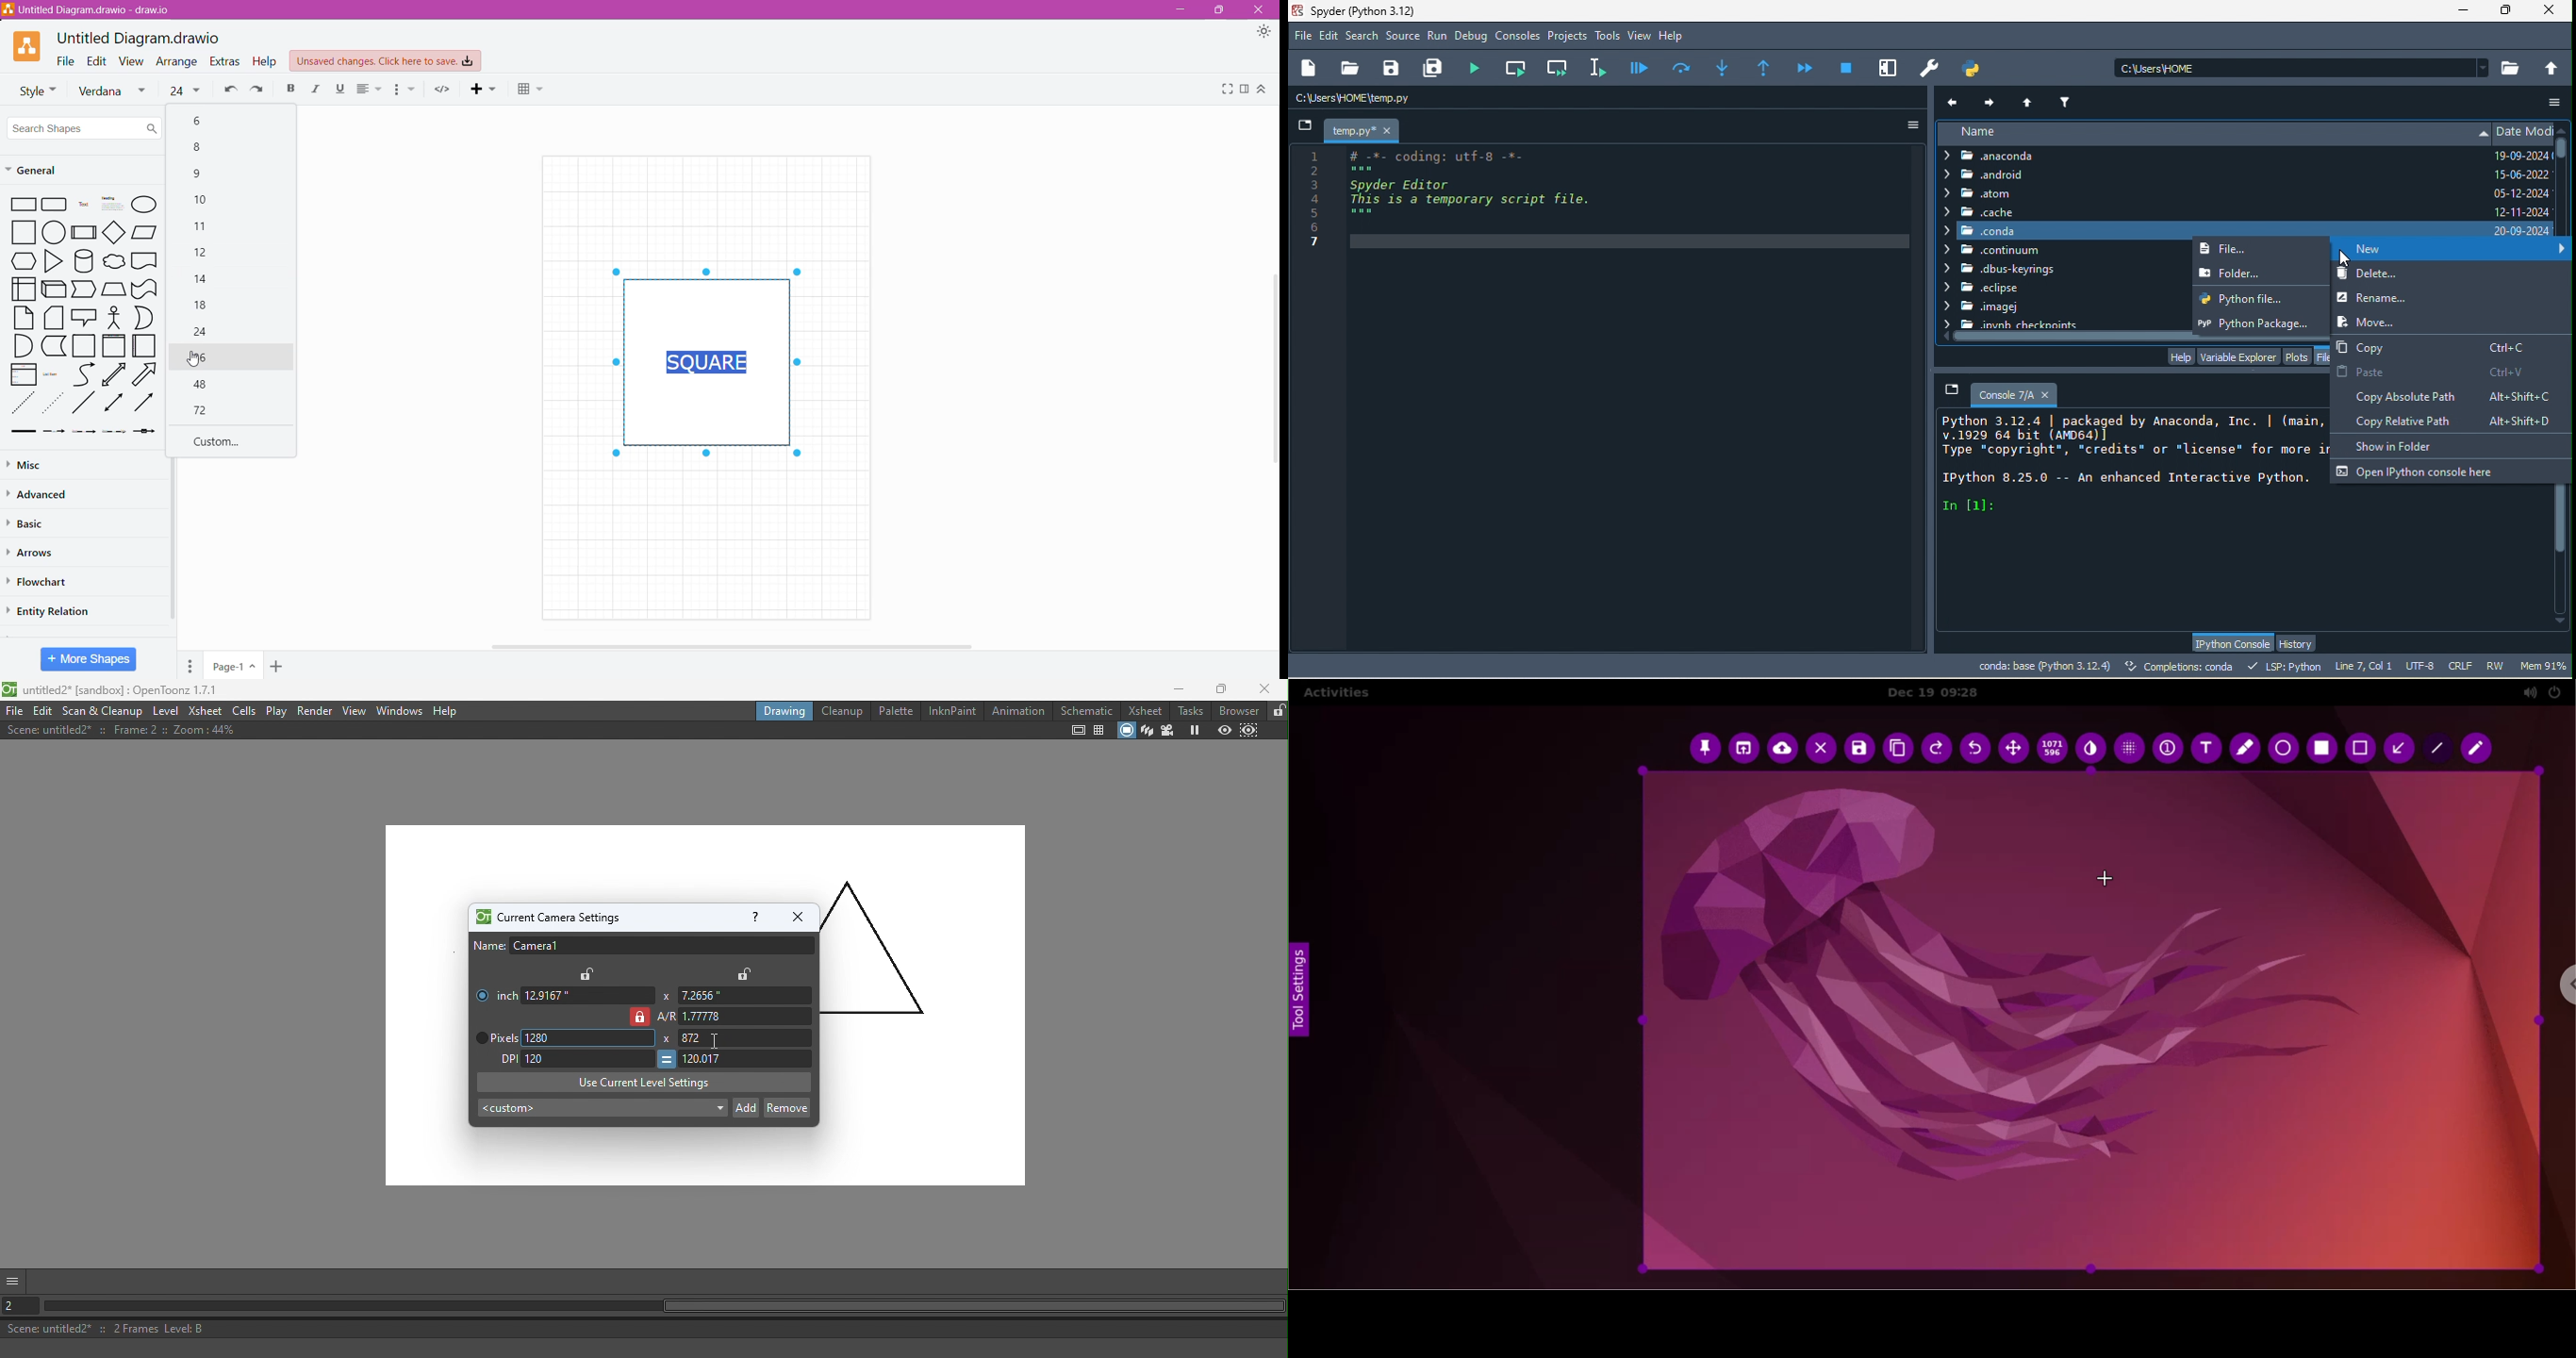 This screenshot has height=1372, width=2576. Describe the element at coordinates (202, 331) in the screenshot. I see `24` at that location.